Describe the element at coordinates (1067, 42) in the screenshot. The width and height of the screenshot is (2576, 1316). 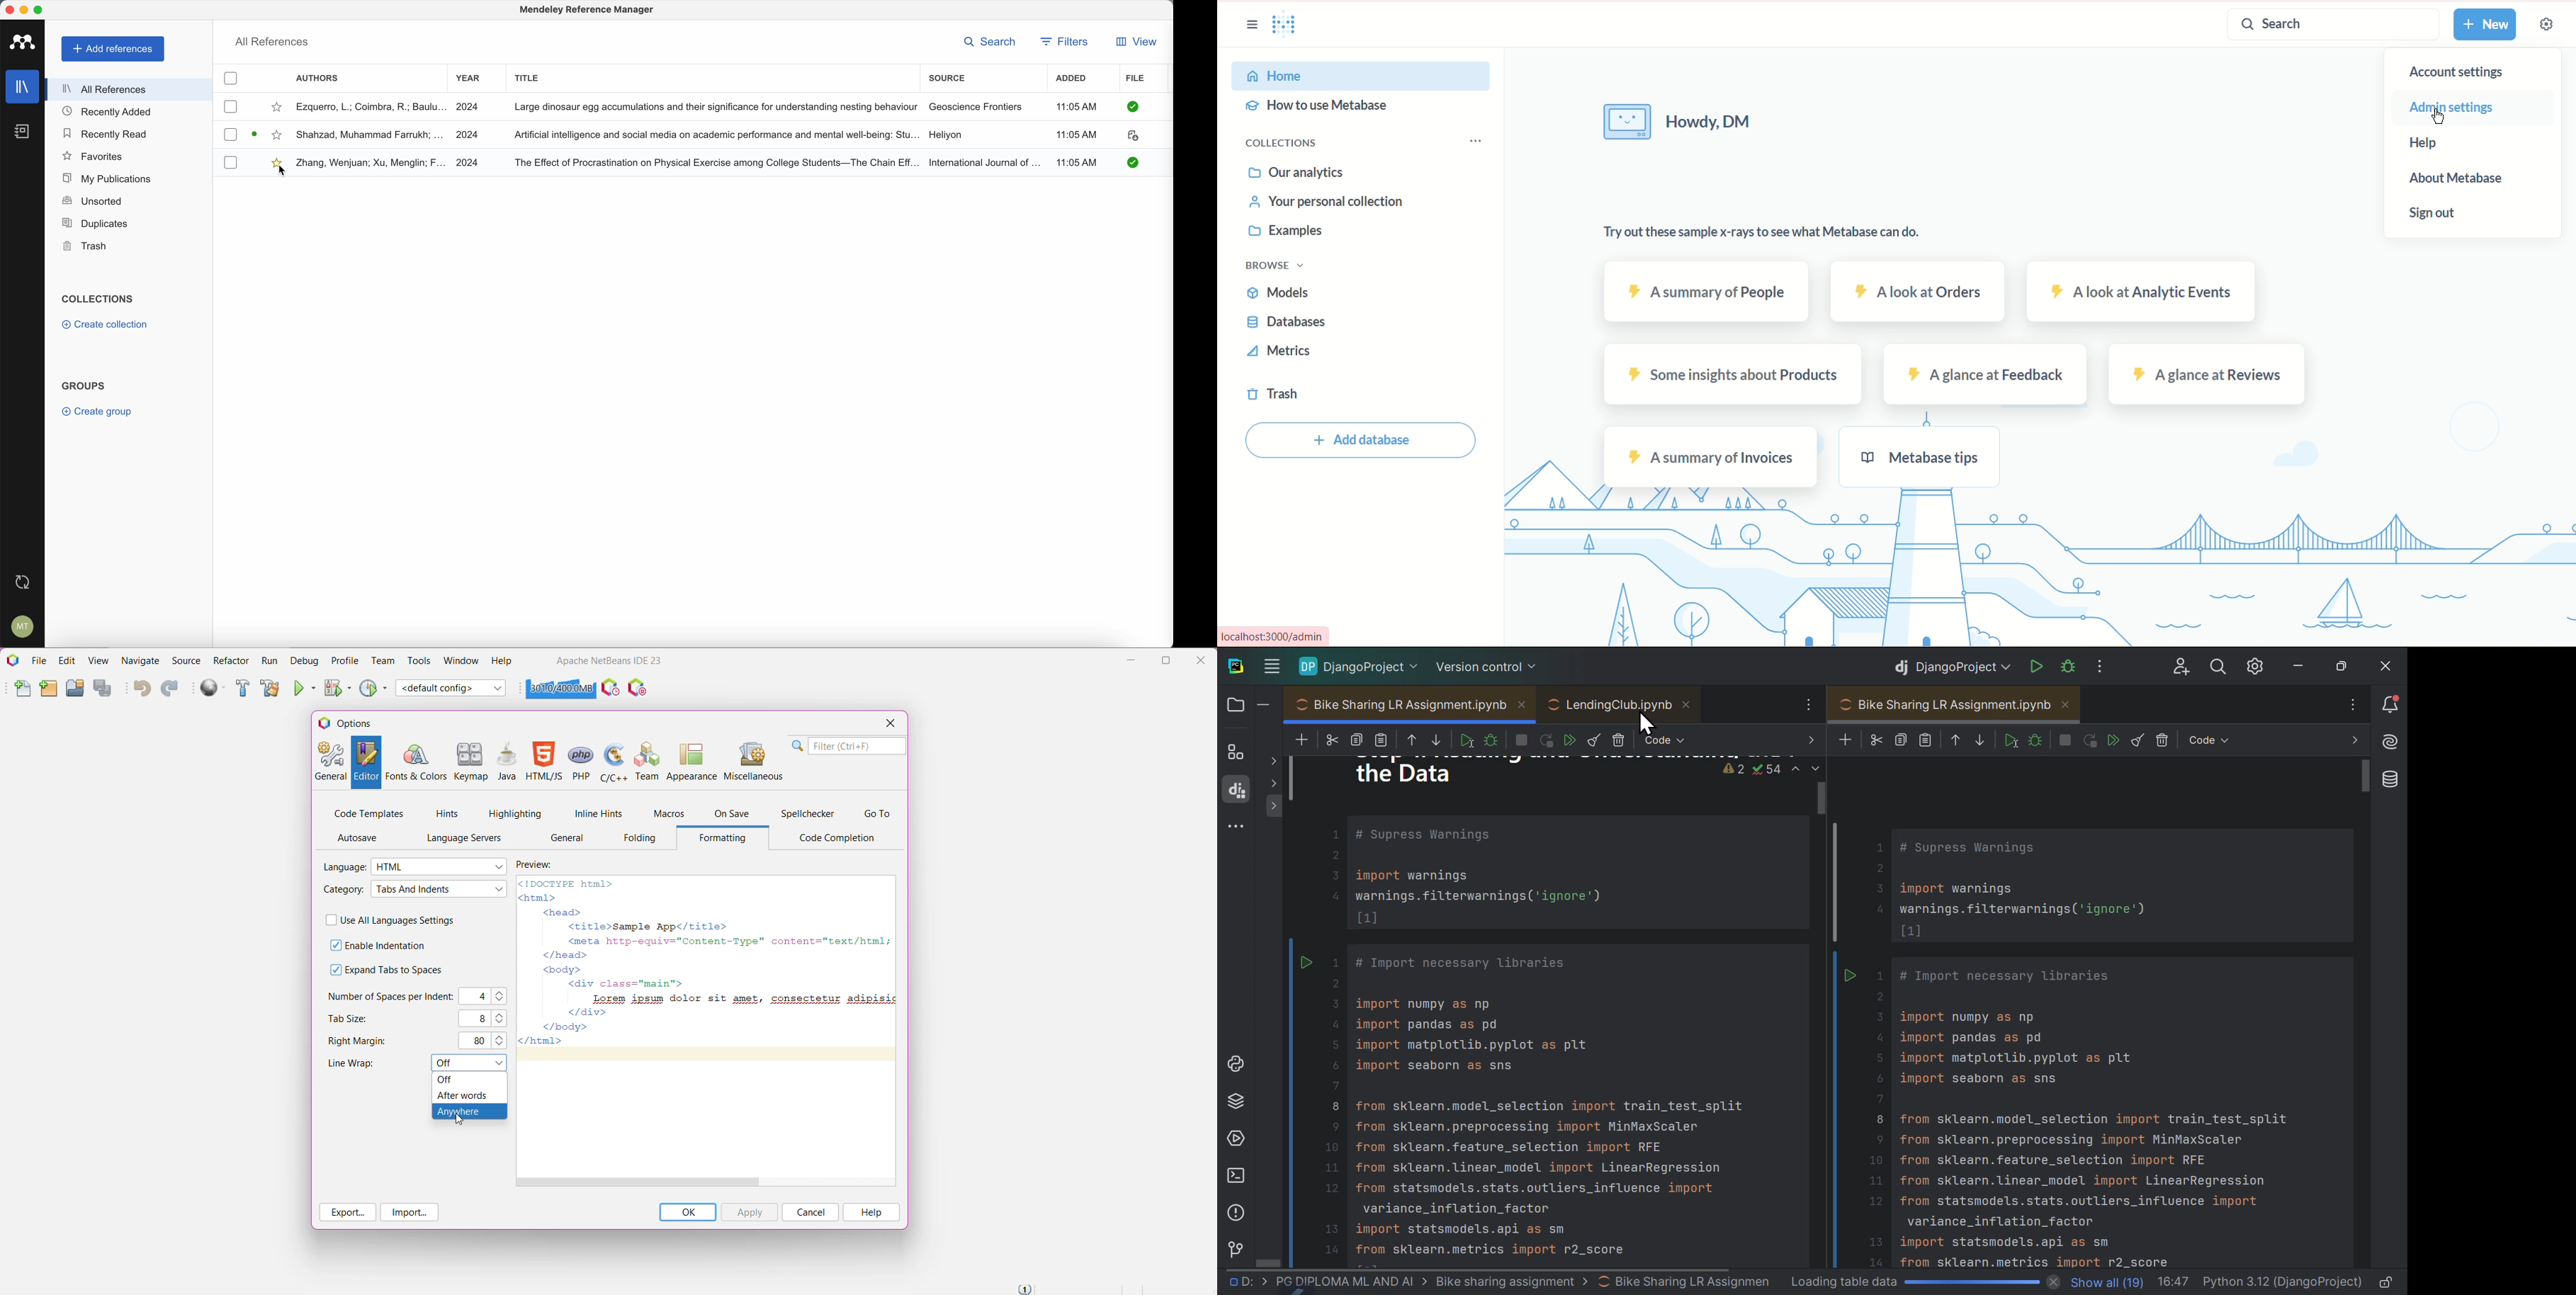
I see `filters` at that location.